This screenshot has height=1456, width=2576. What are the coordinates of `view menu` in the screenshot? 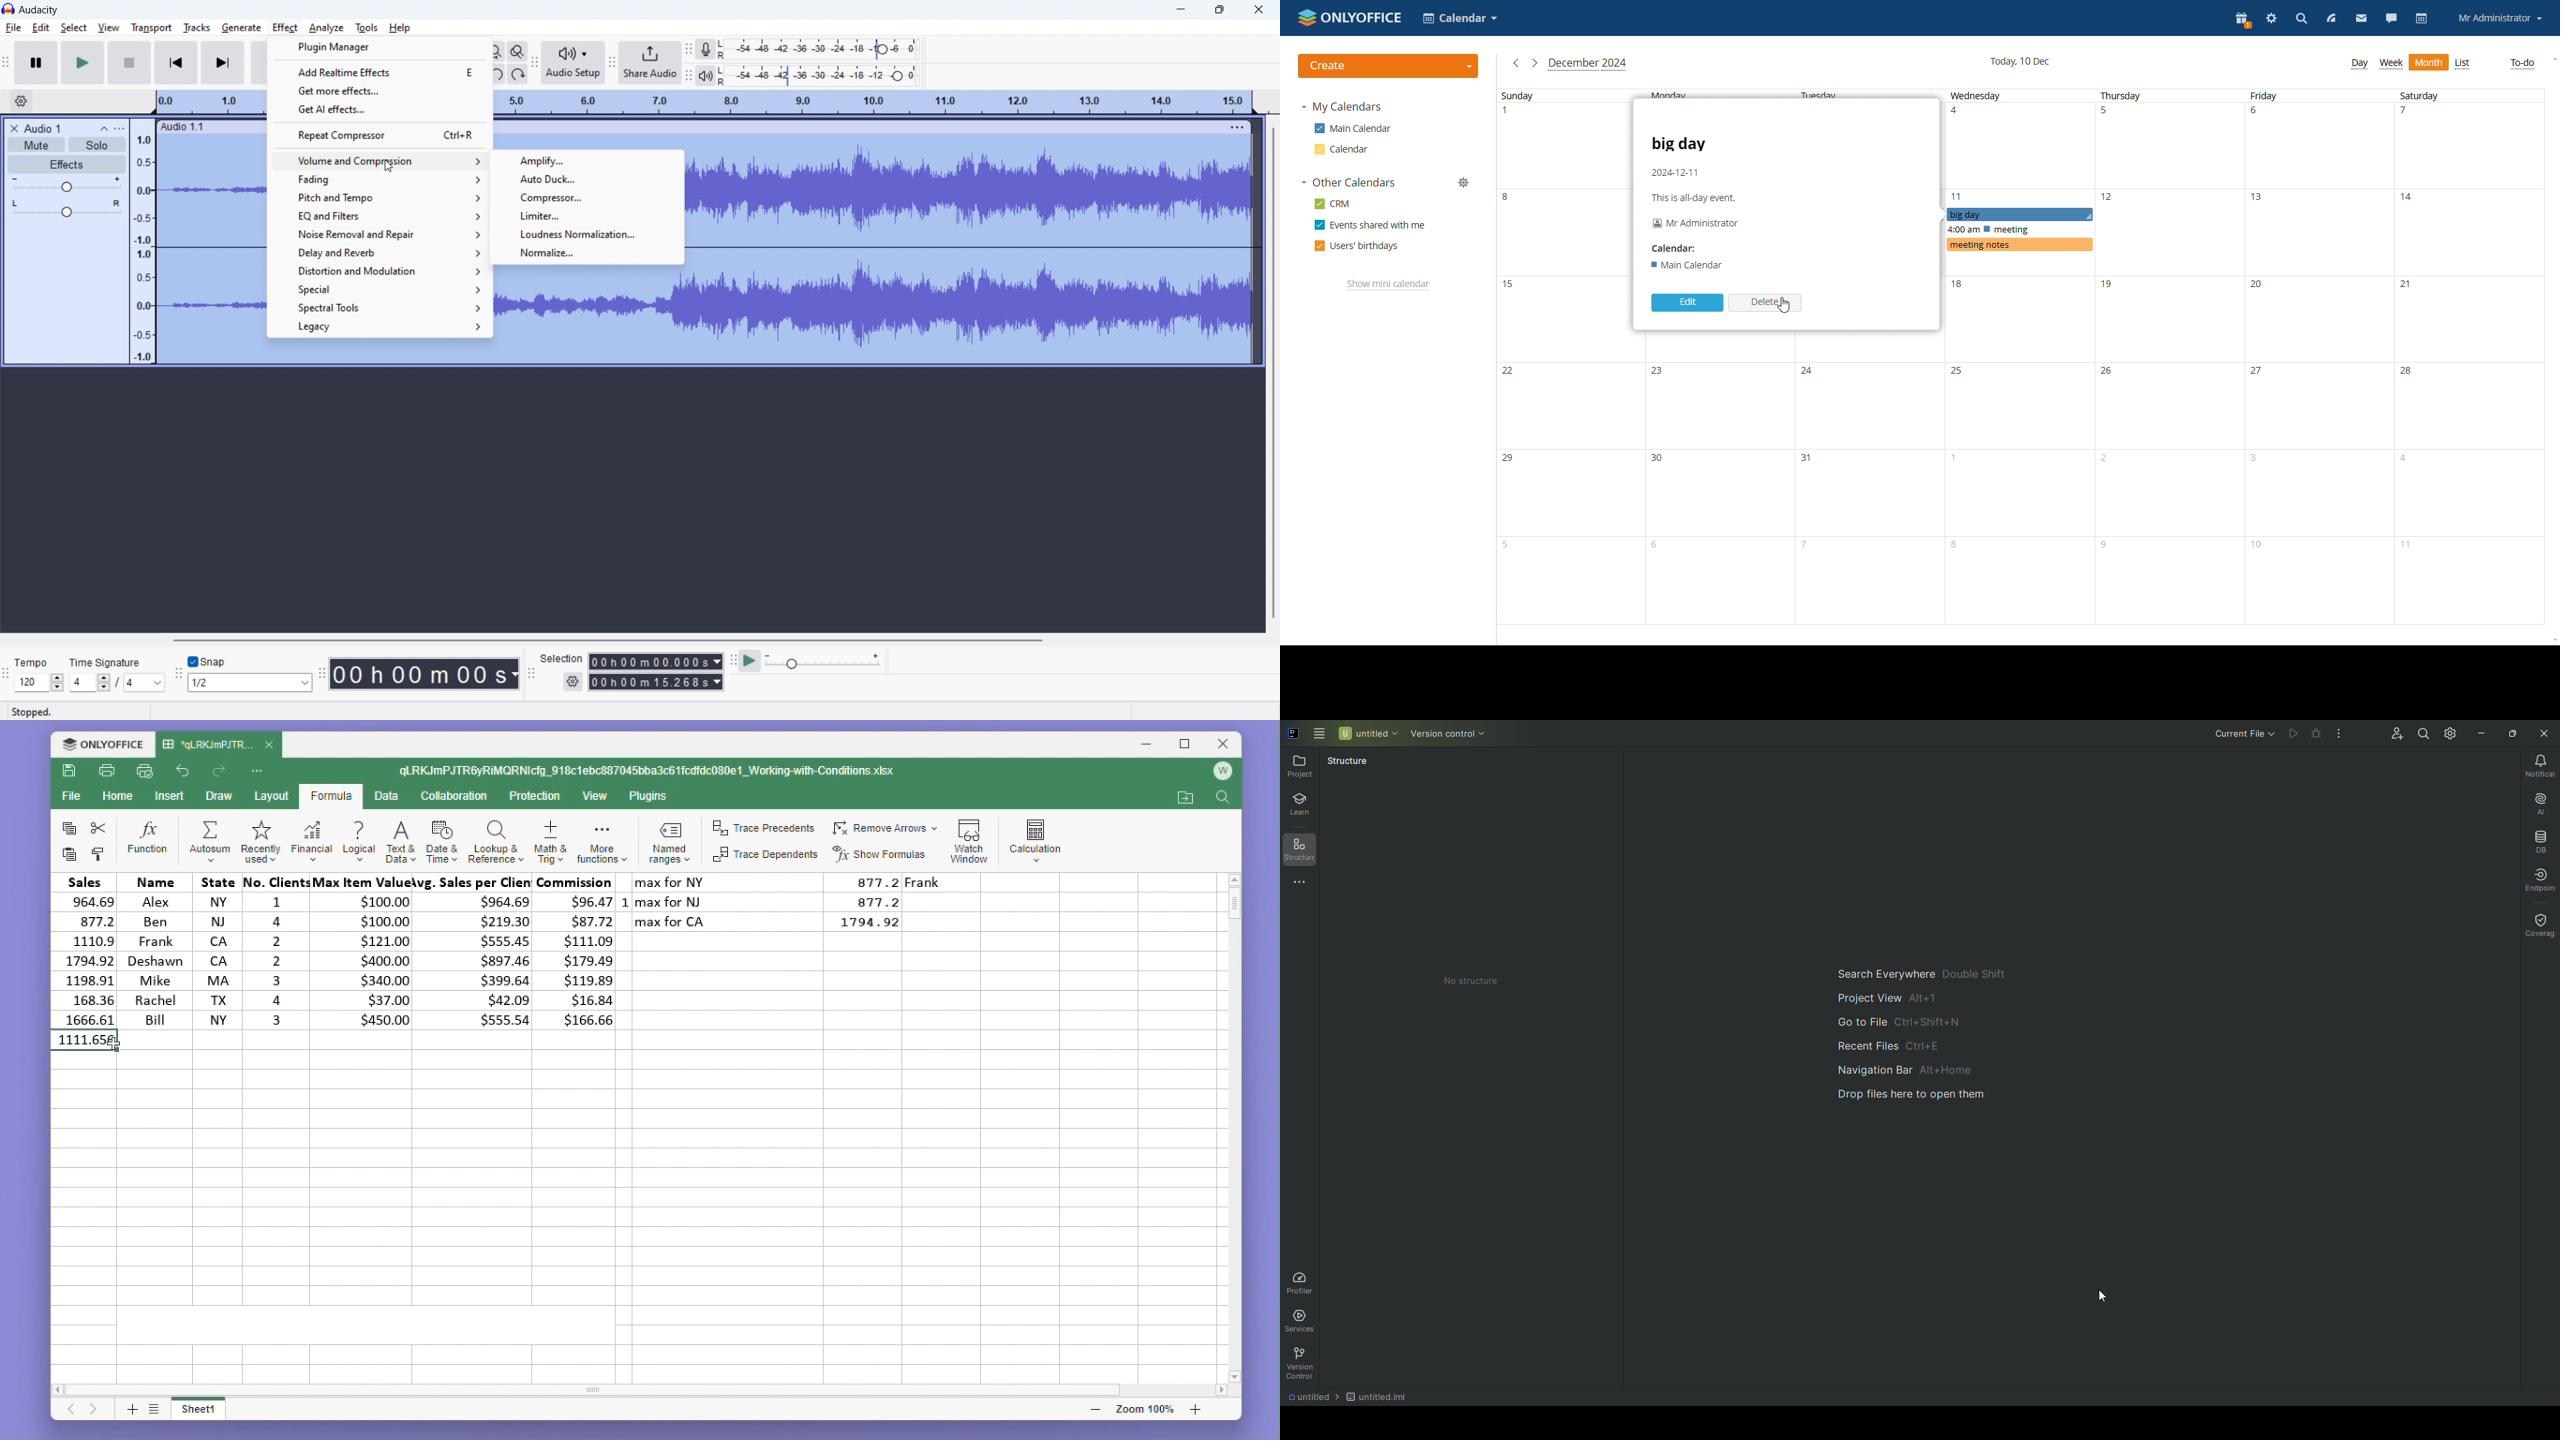 It's located at (119, 128).